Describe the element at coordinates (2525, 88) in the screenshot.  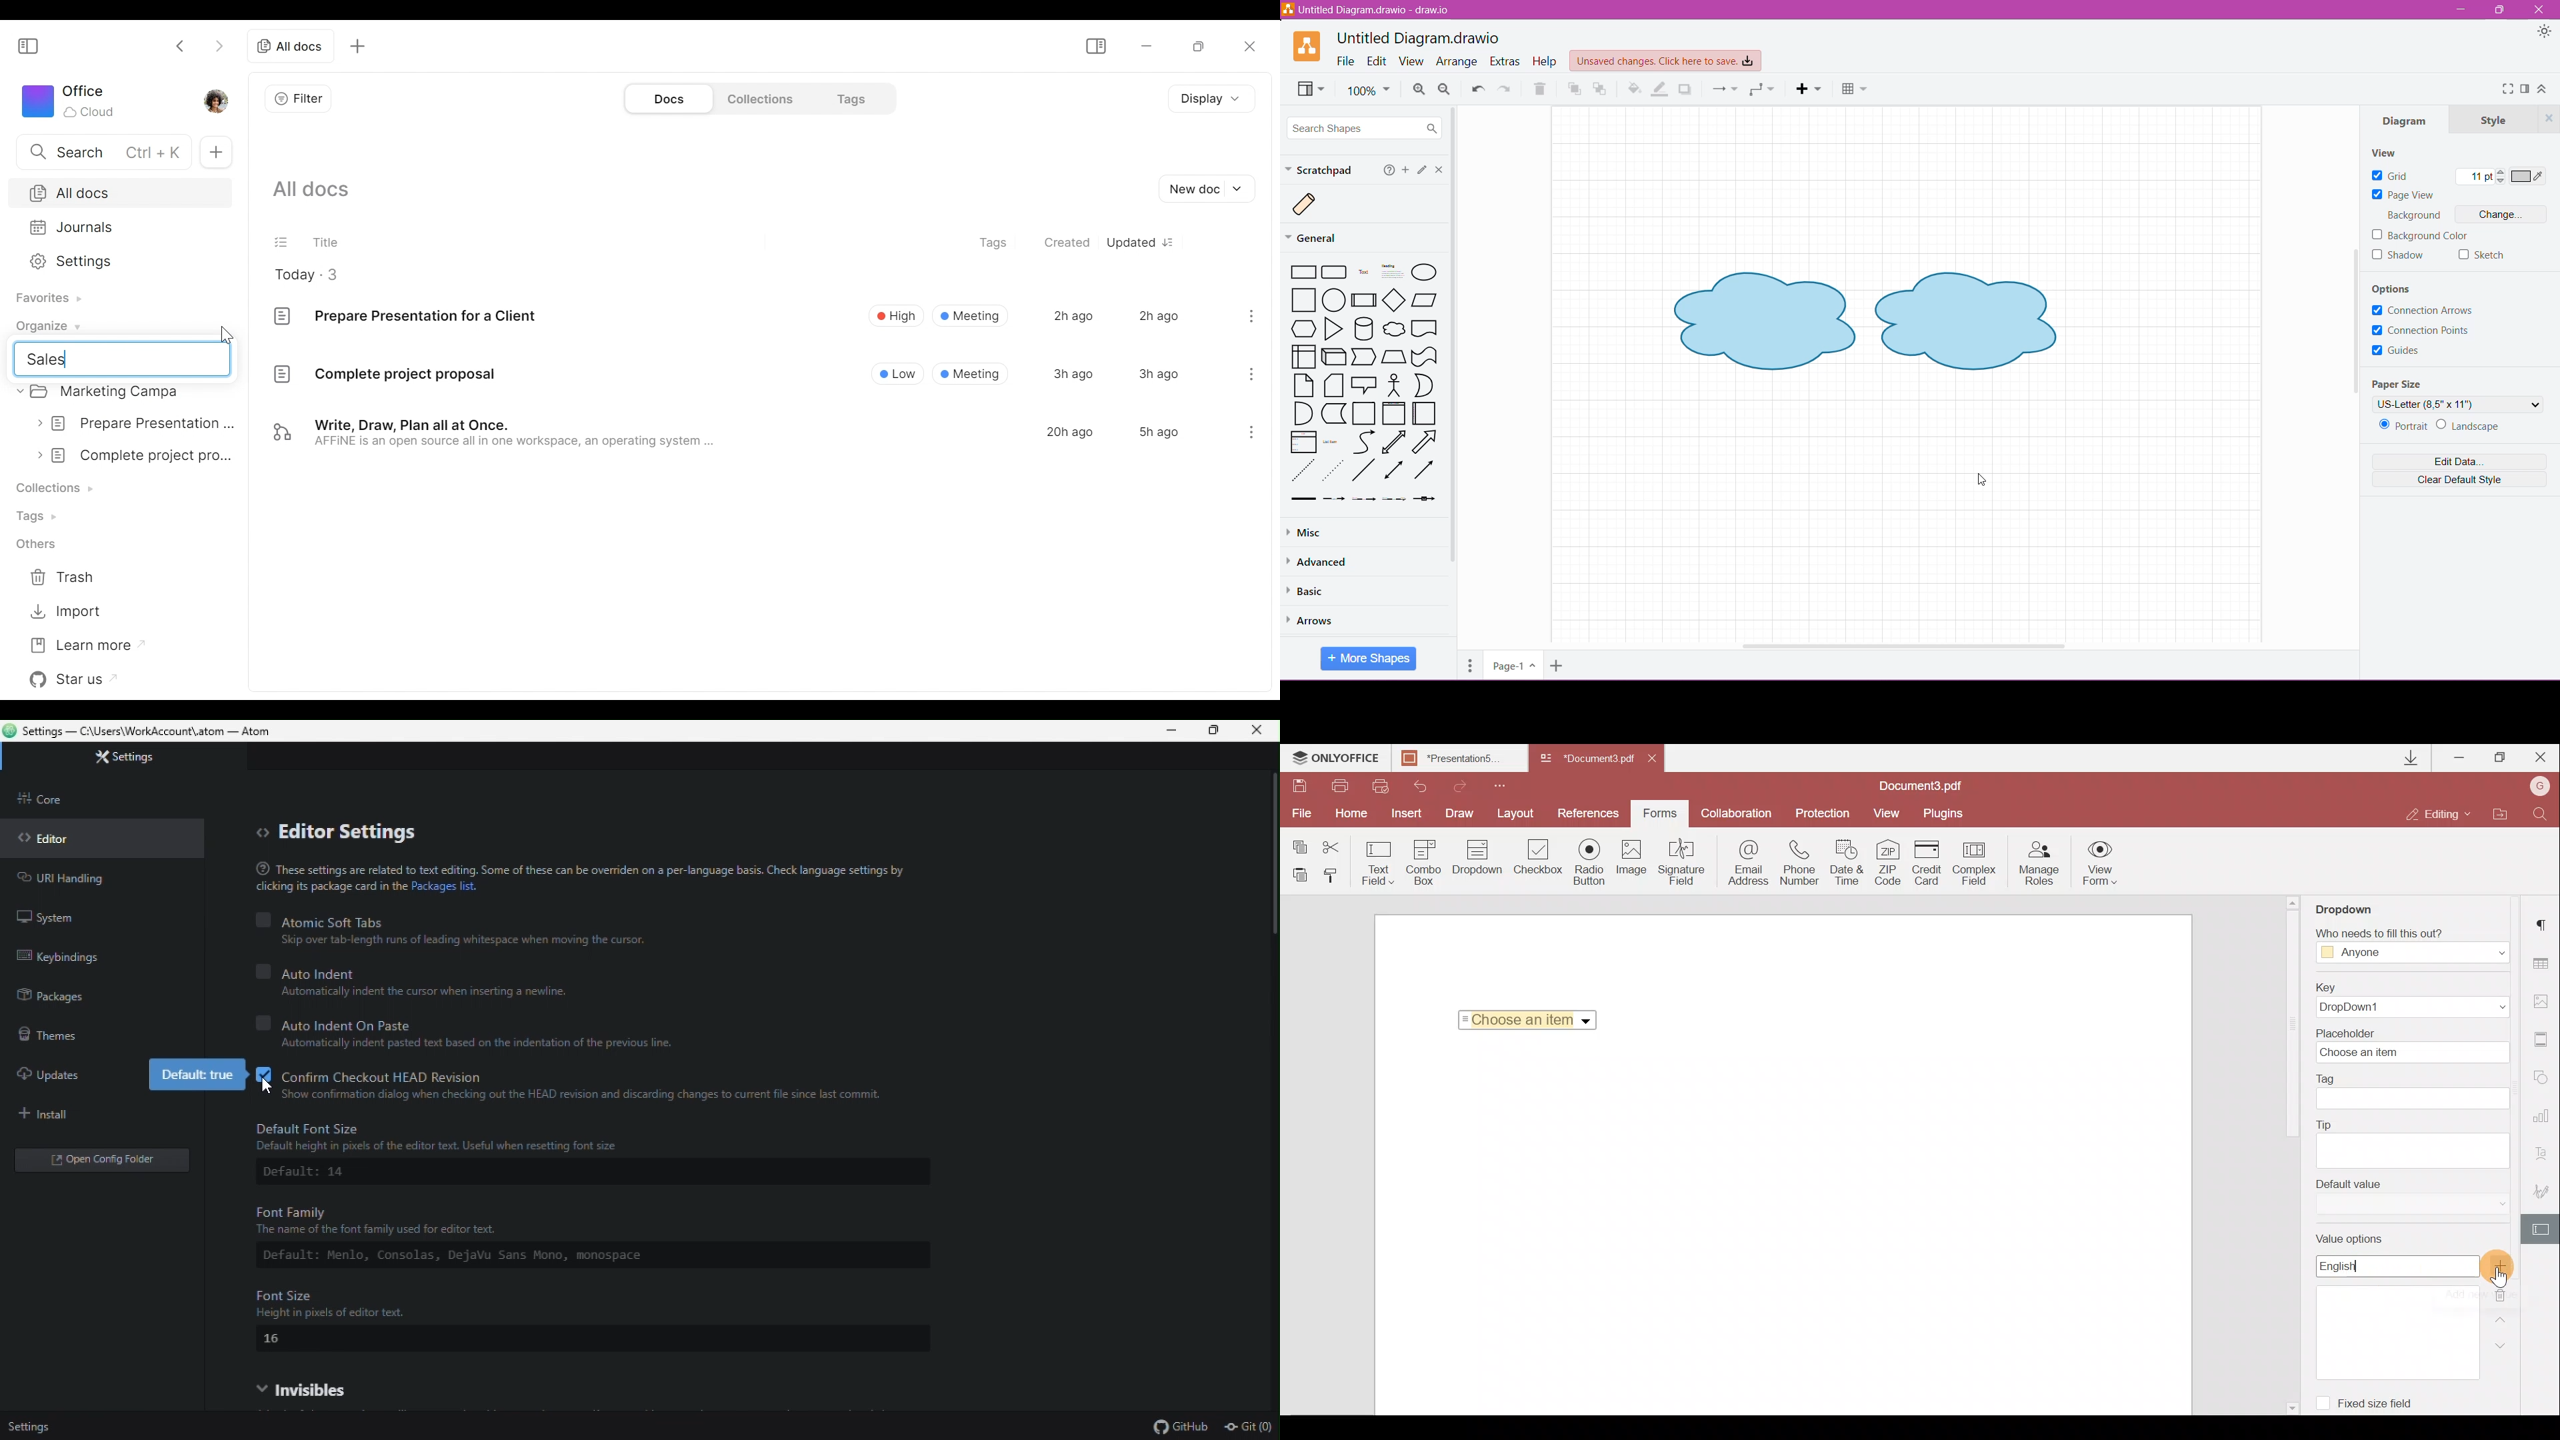
I see `Format` at that location.